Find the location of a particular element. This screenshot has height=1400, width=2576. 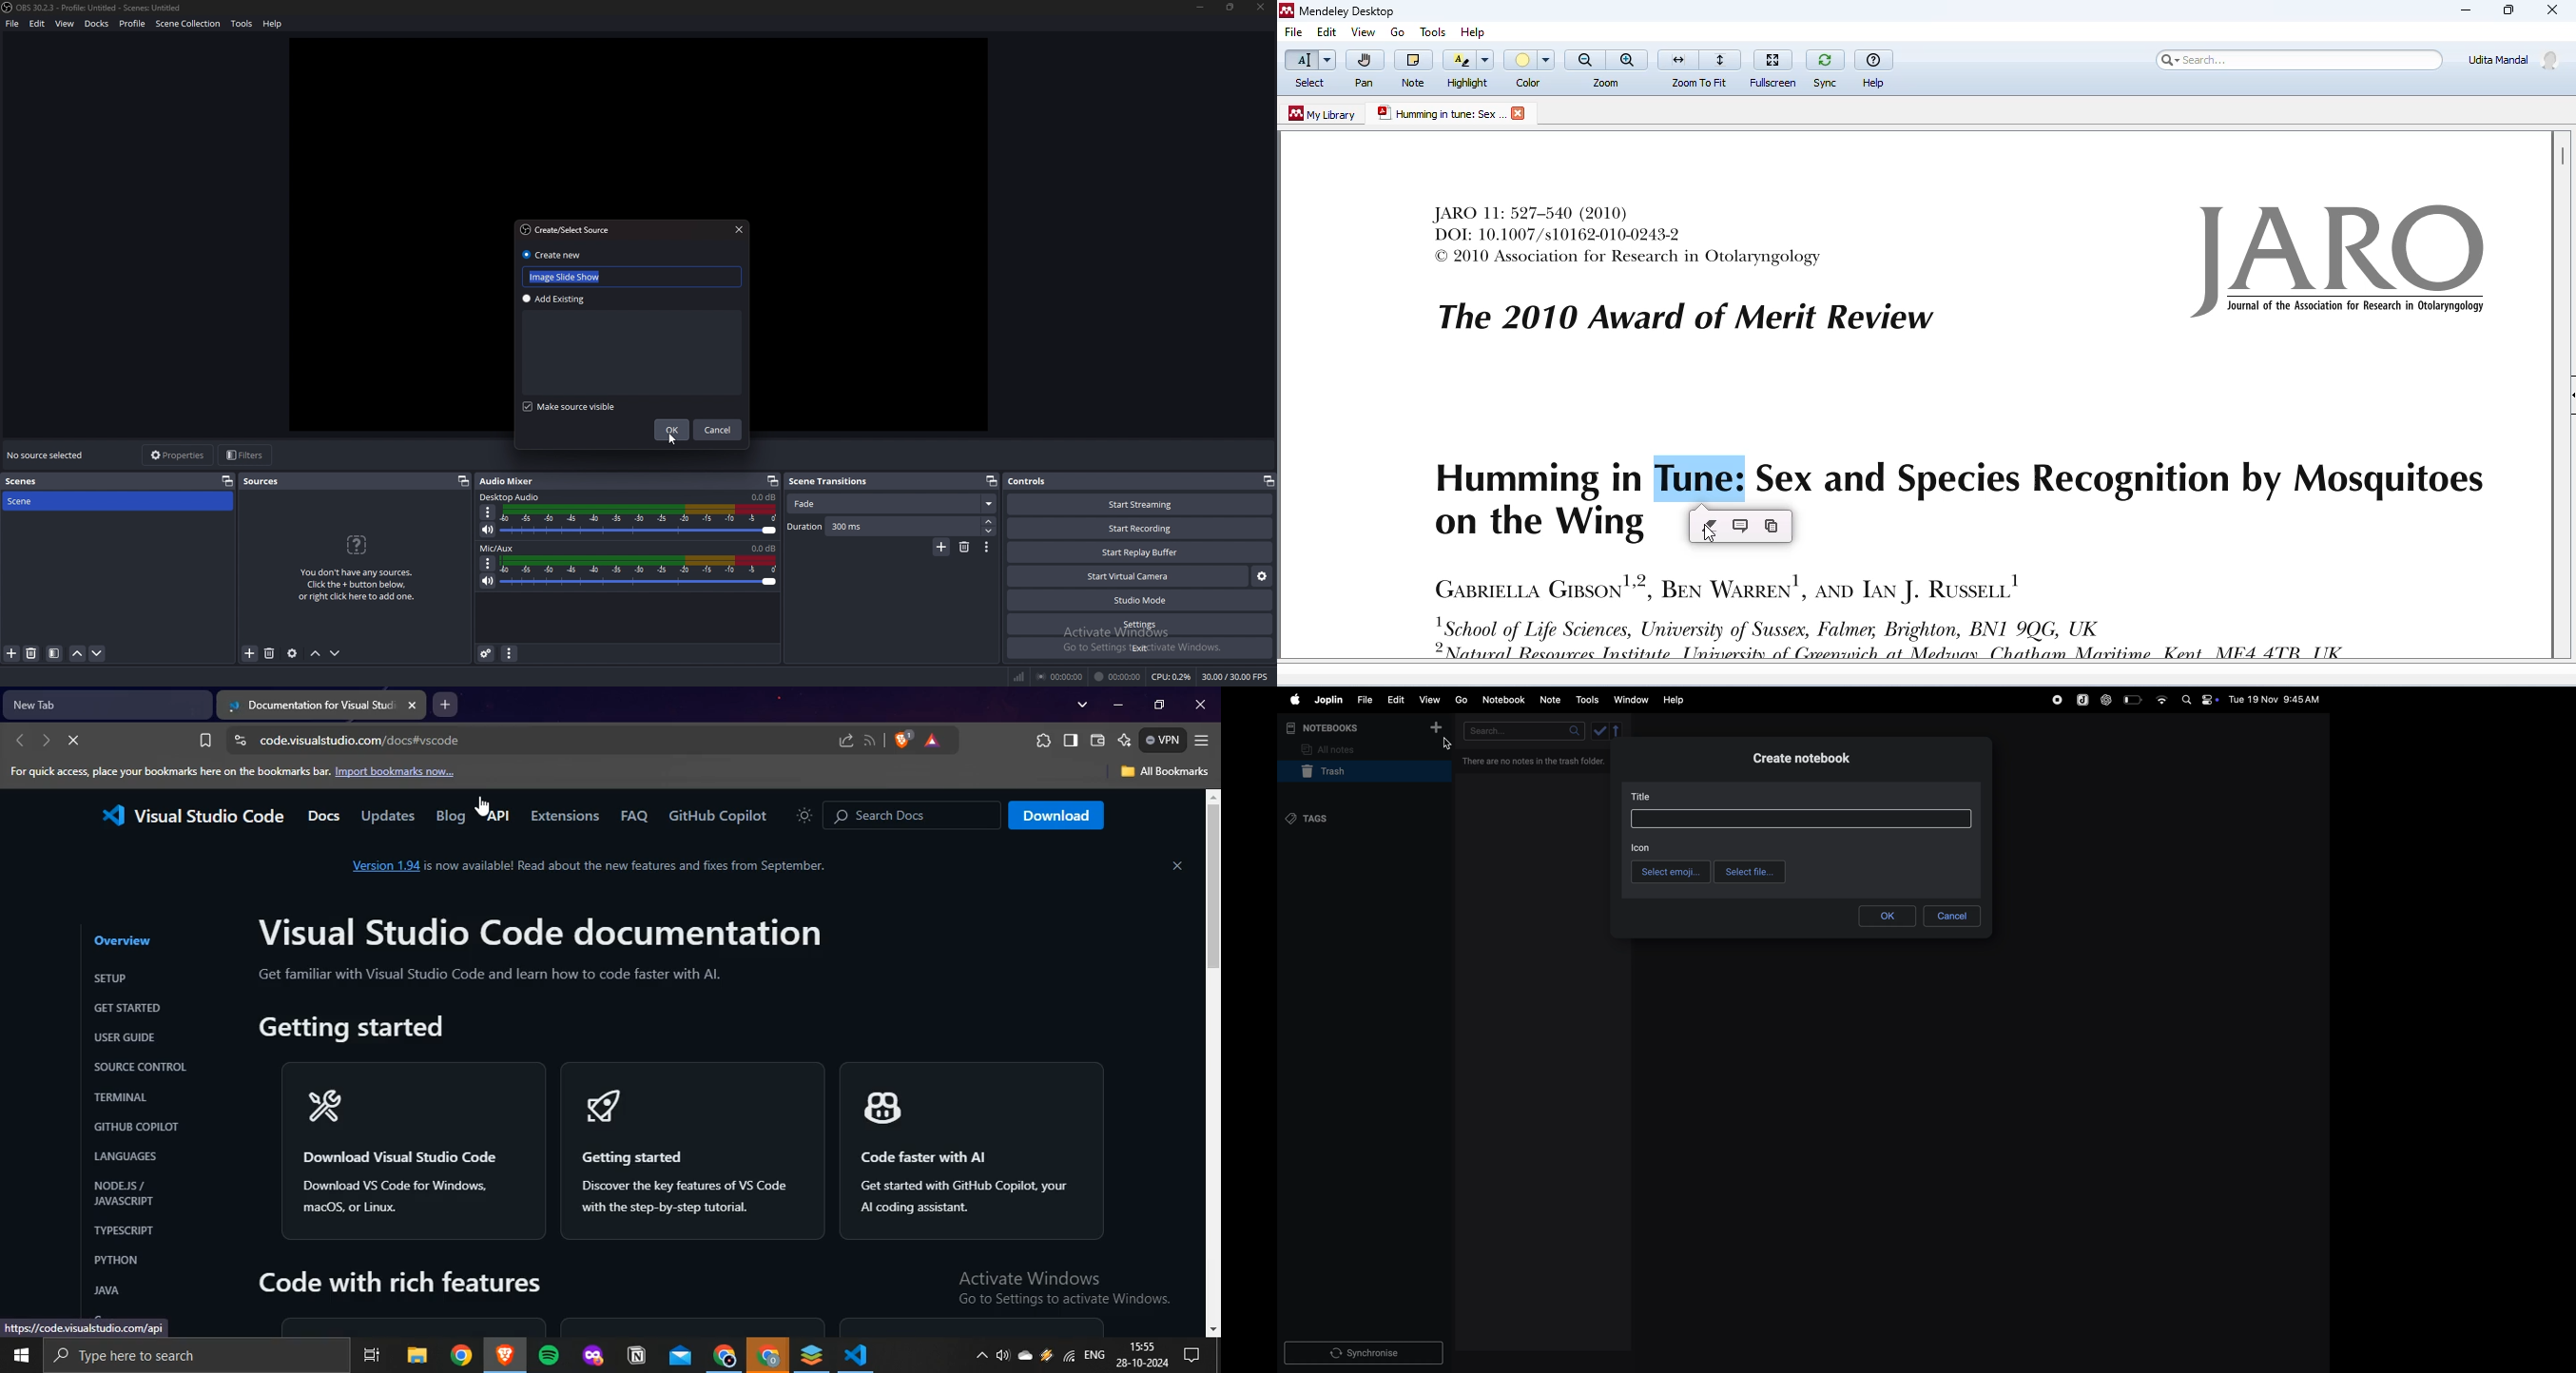

create/select source is located at coordinates (567, 228).